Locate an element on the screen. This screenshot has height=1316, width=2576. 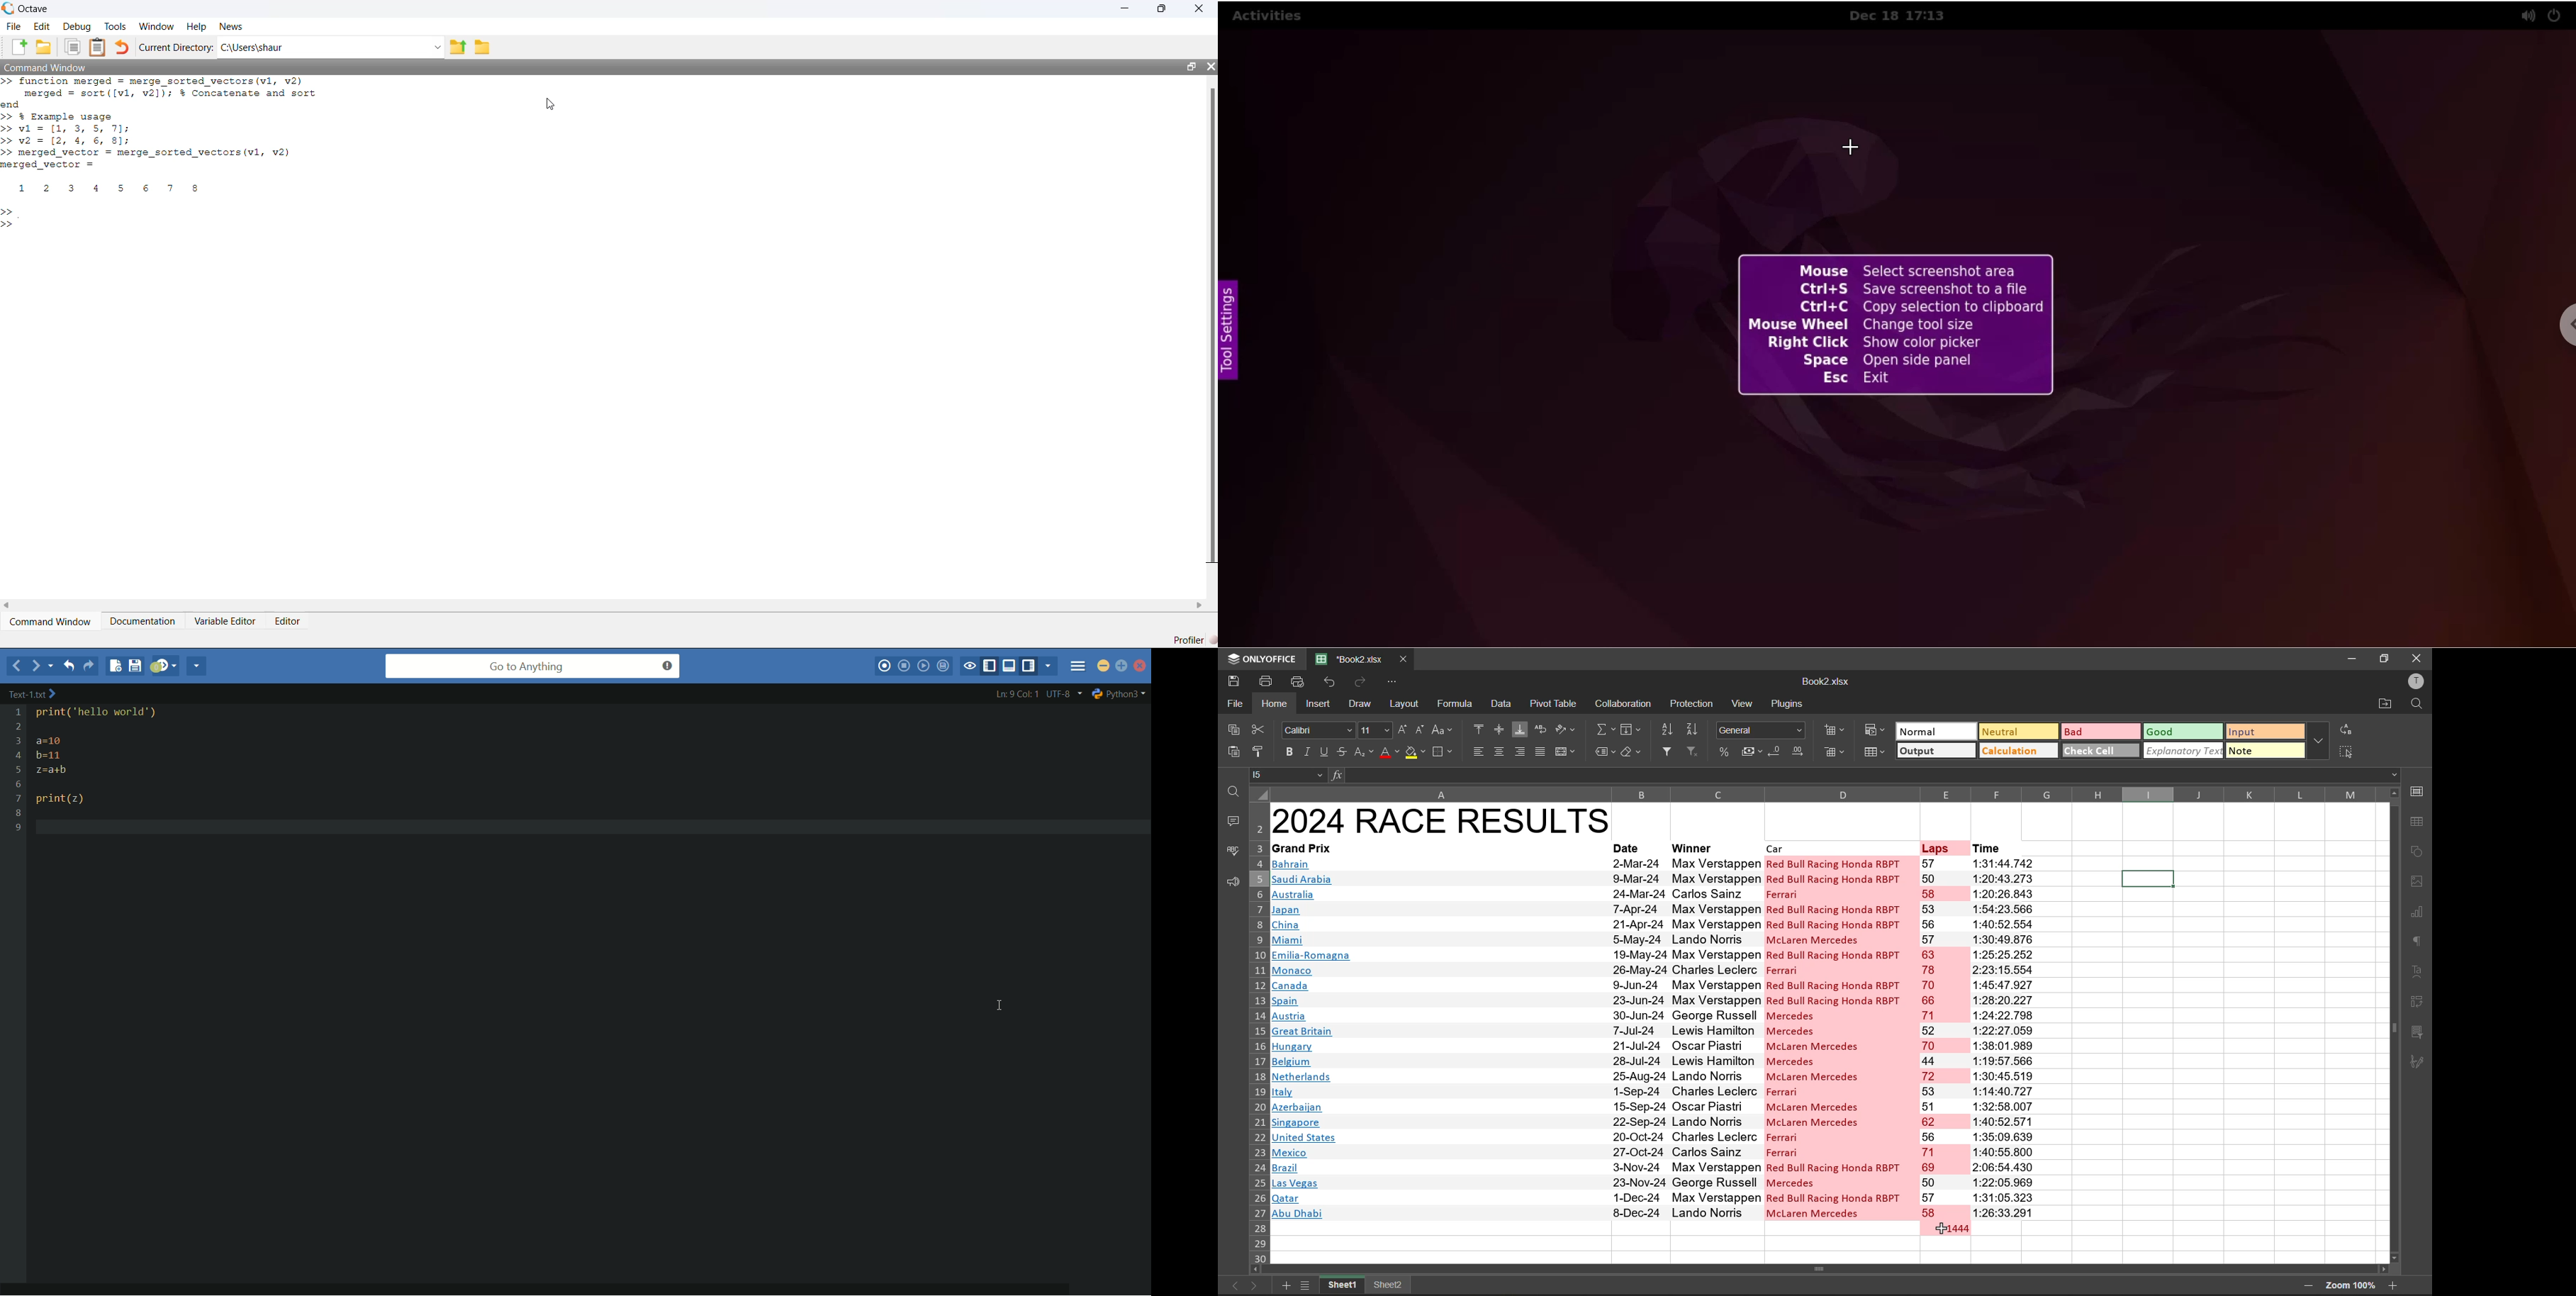
italic is located at coordinates (1308, 751).